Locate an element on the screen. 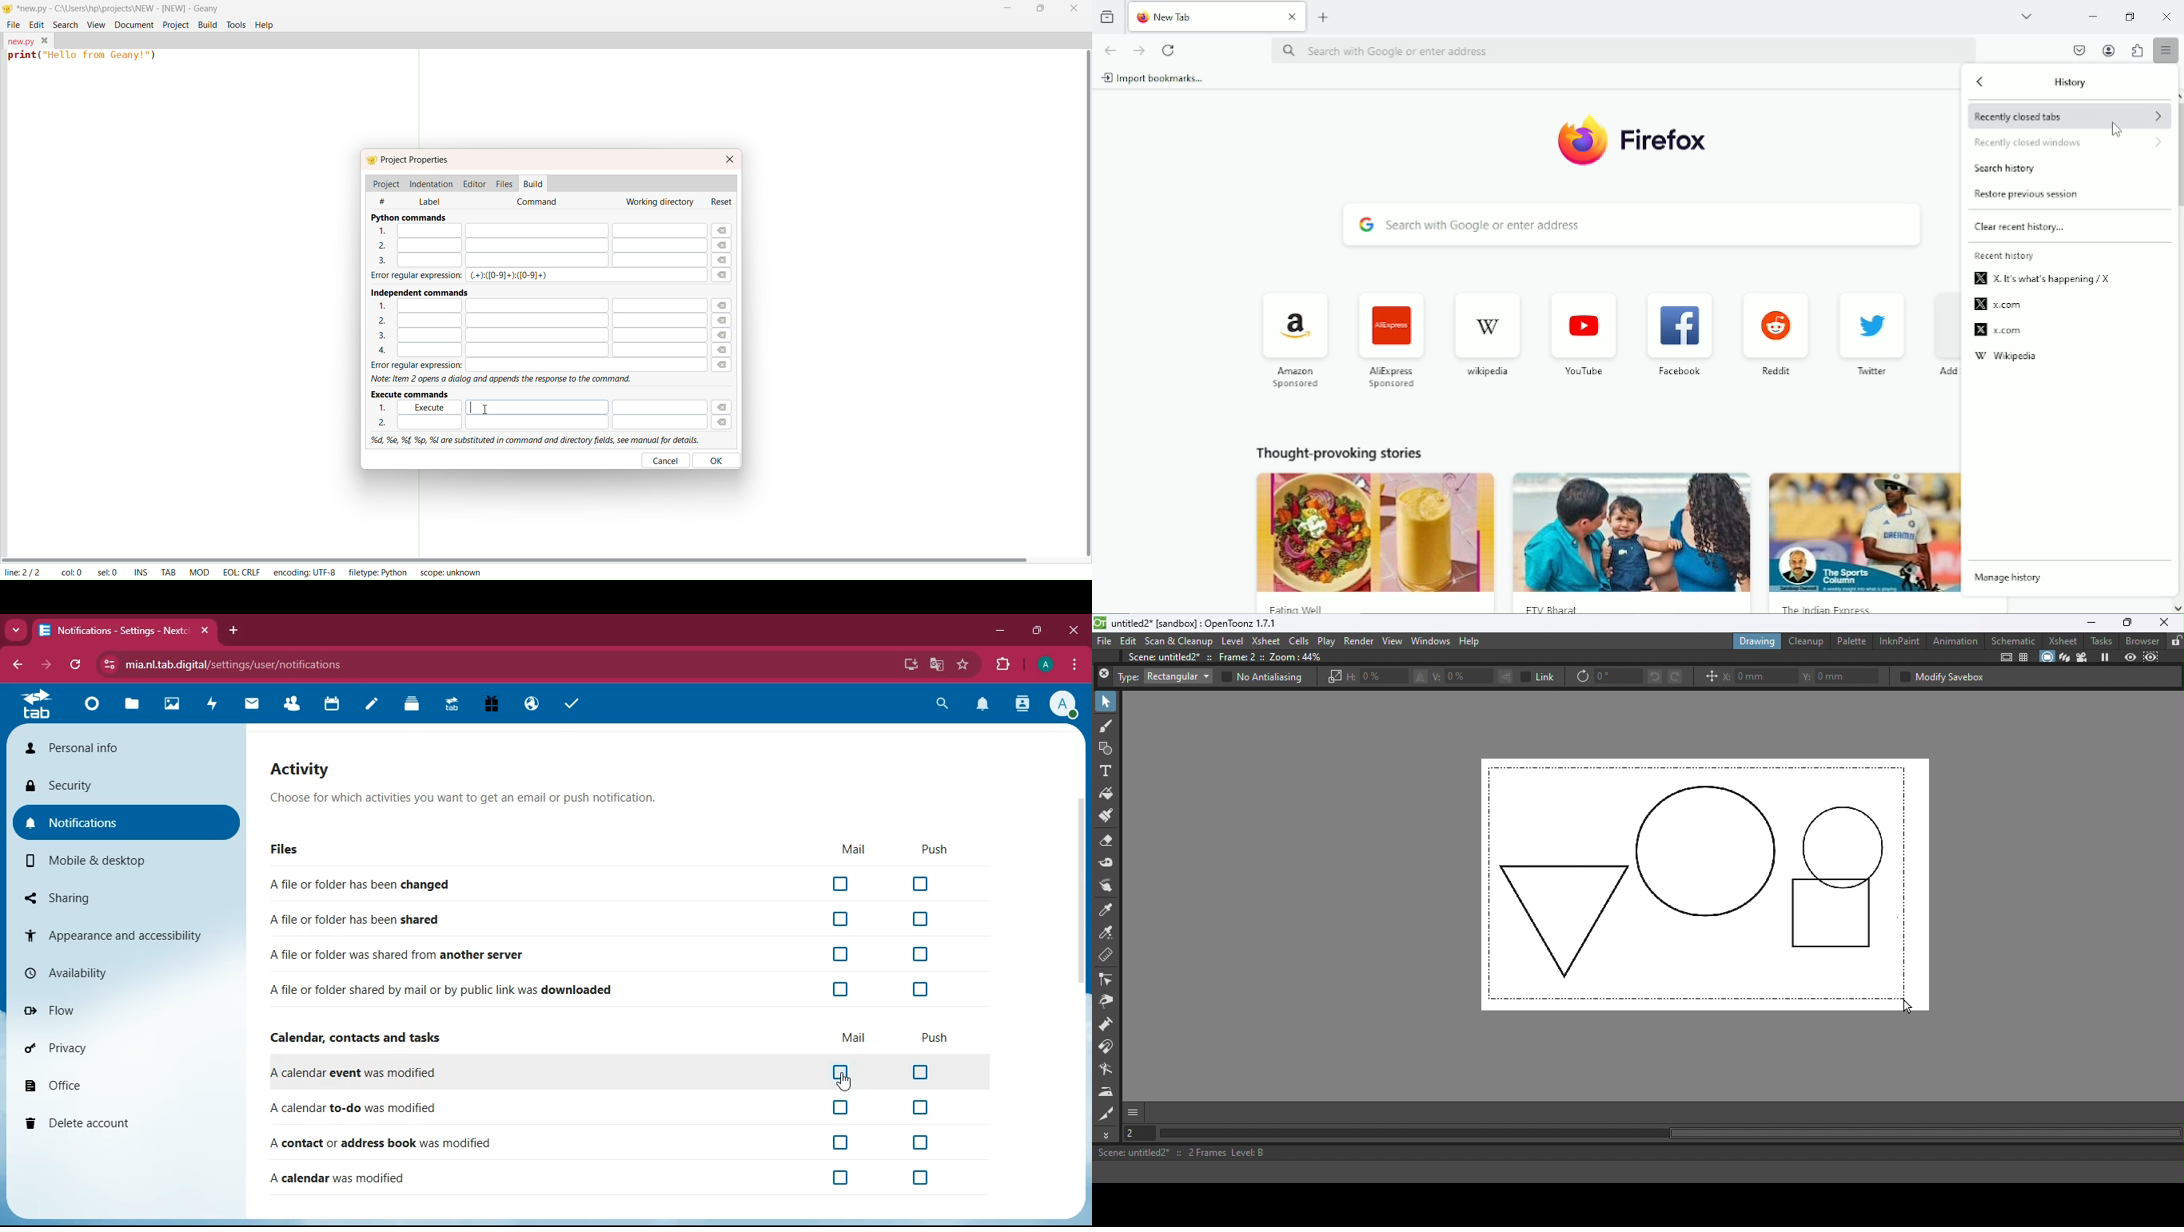 This screenshot has width=2184, height=1232. view site information is located at coordinates (107, 666).